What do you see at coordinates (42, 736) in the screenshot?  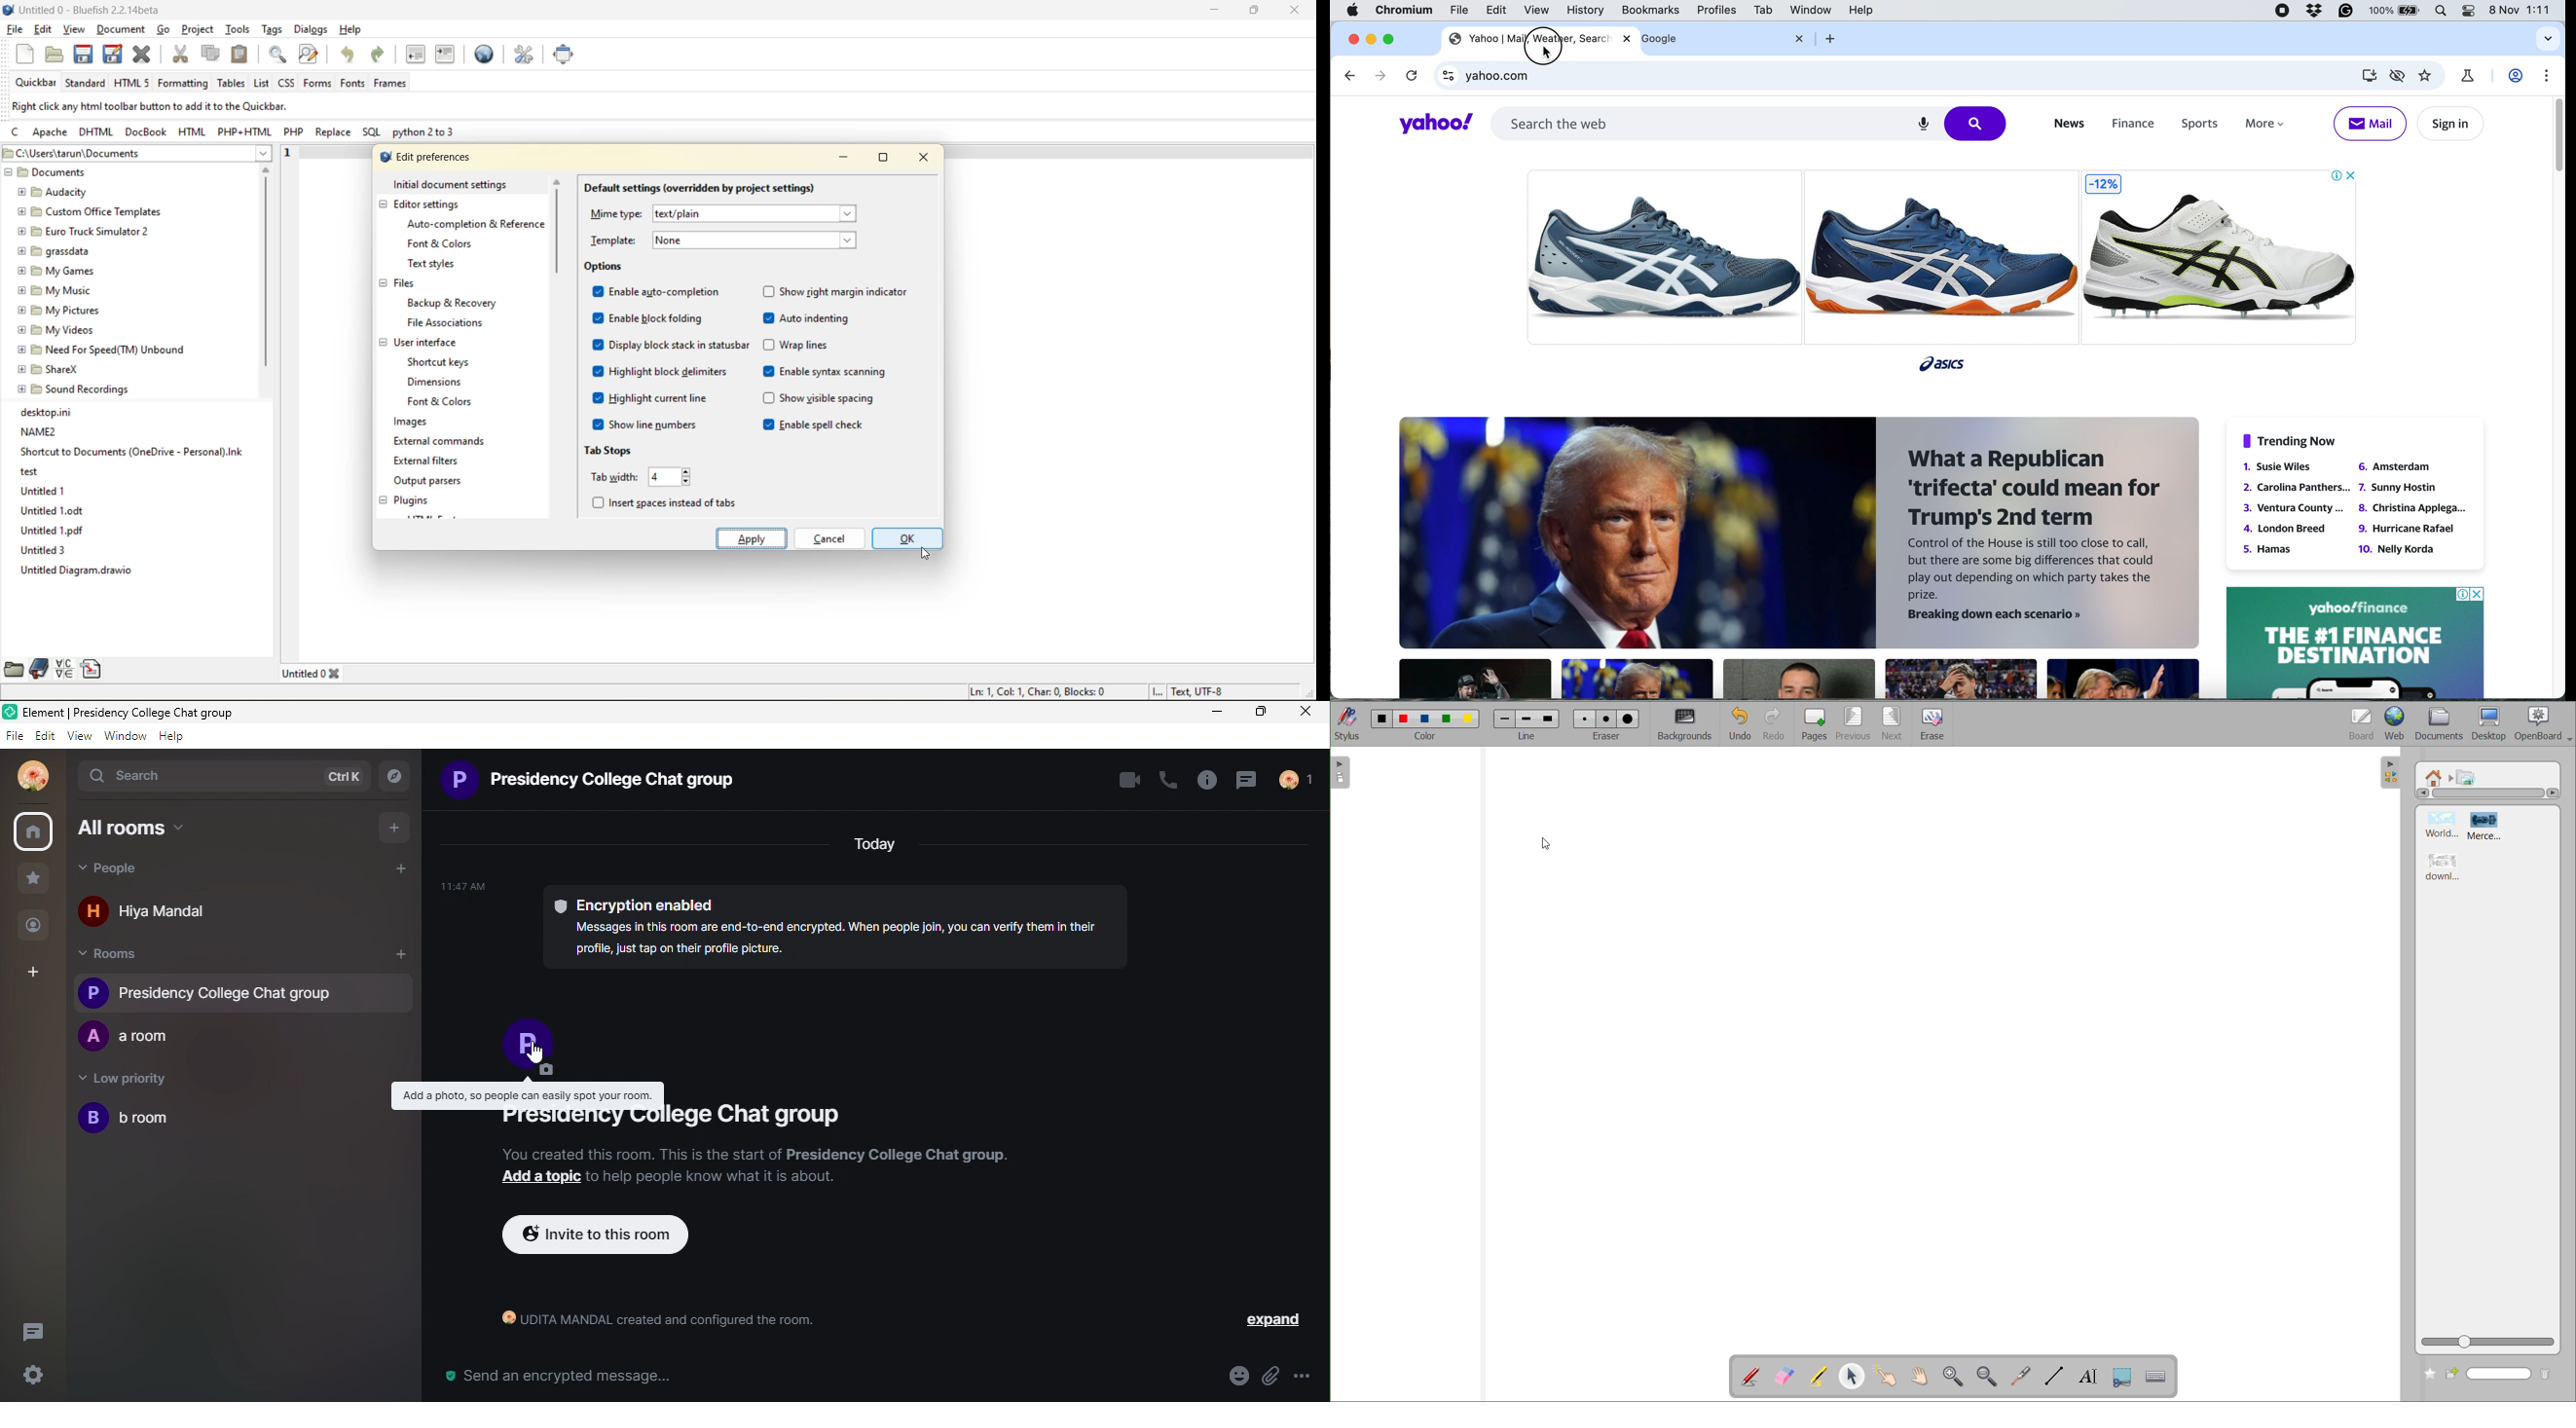 I see `edit` at bounding box center [42, 736].